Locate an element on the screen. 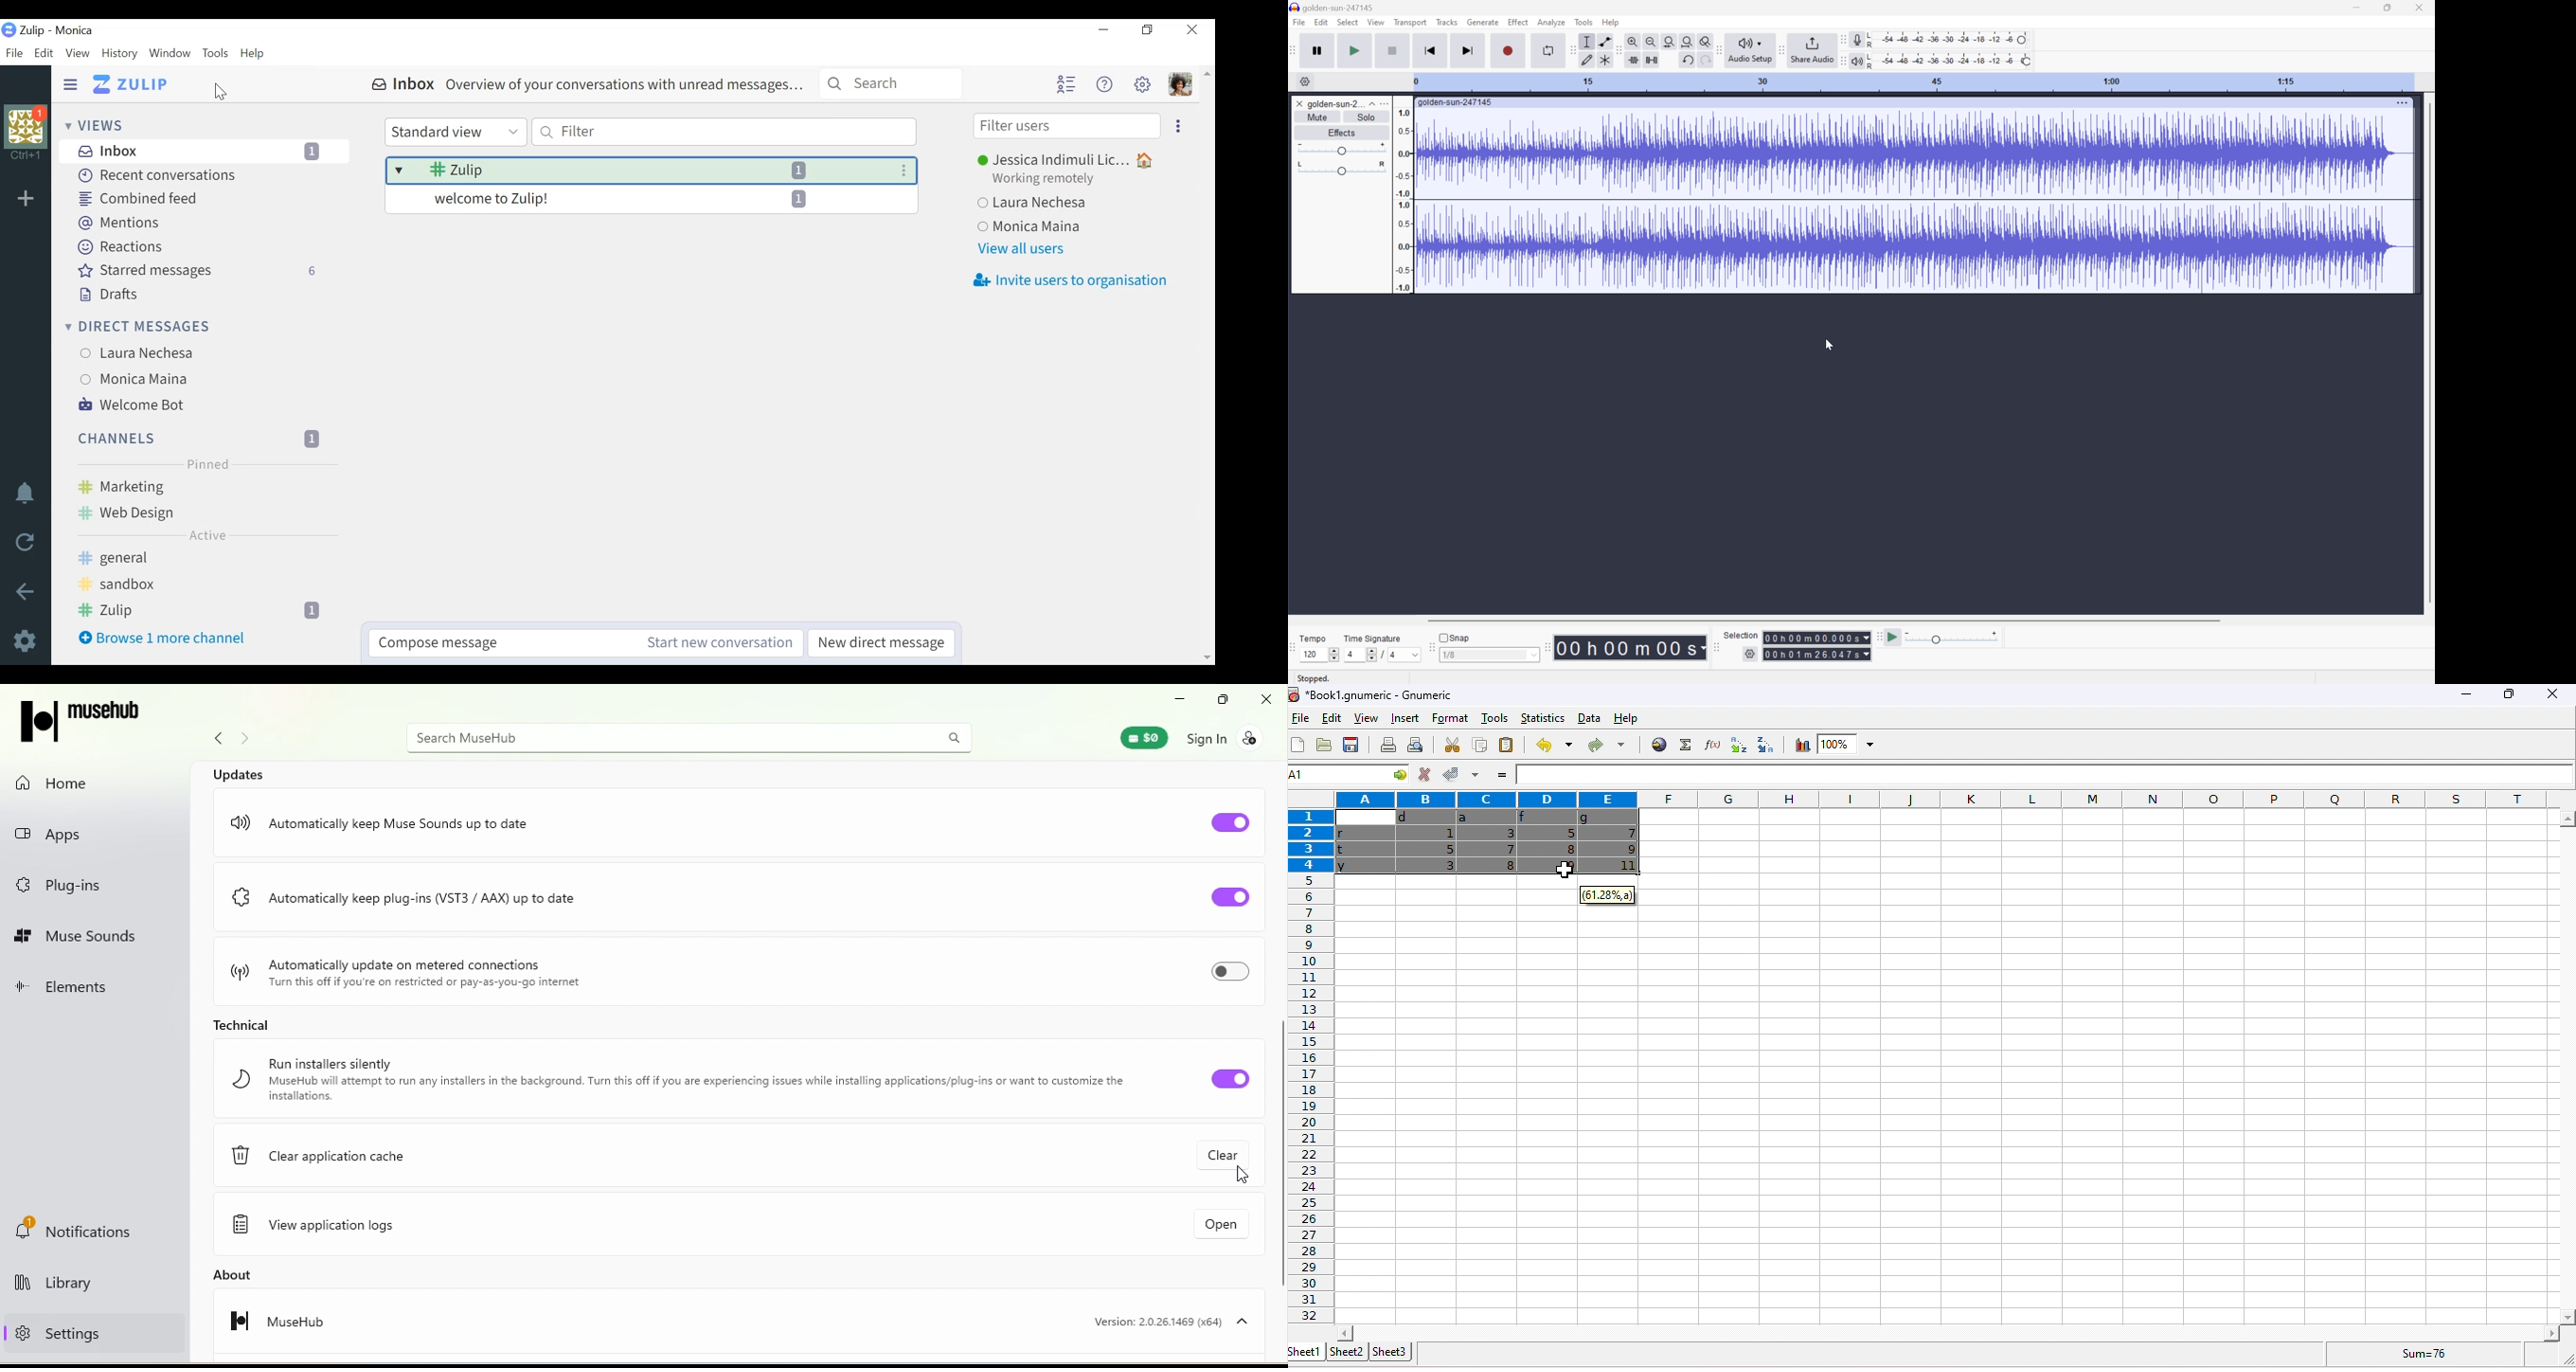 Image resolution: width=2576 pixels, height=1372 pixels. Tools is located at coordinates (1583, 21).